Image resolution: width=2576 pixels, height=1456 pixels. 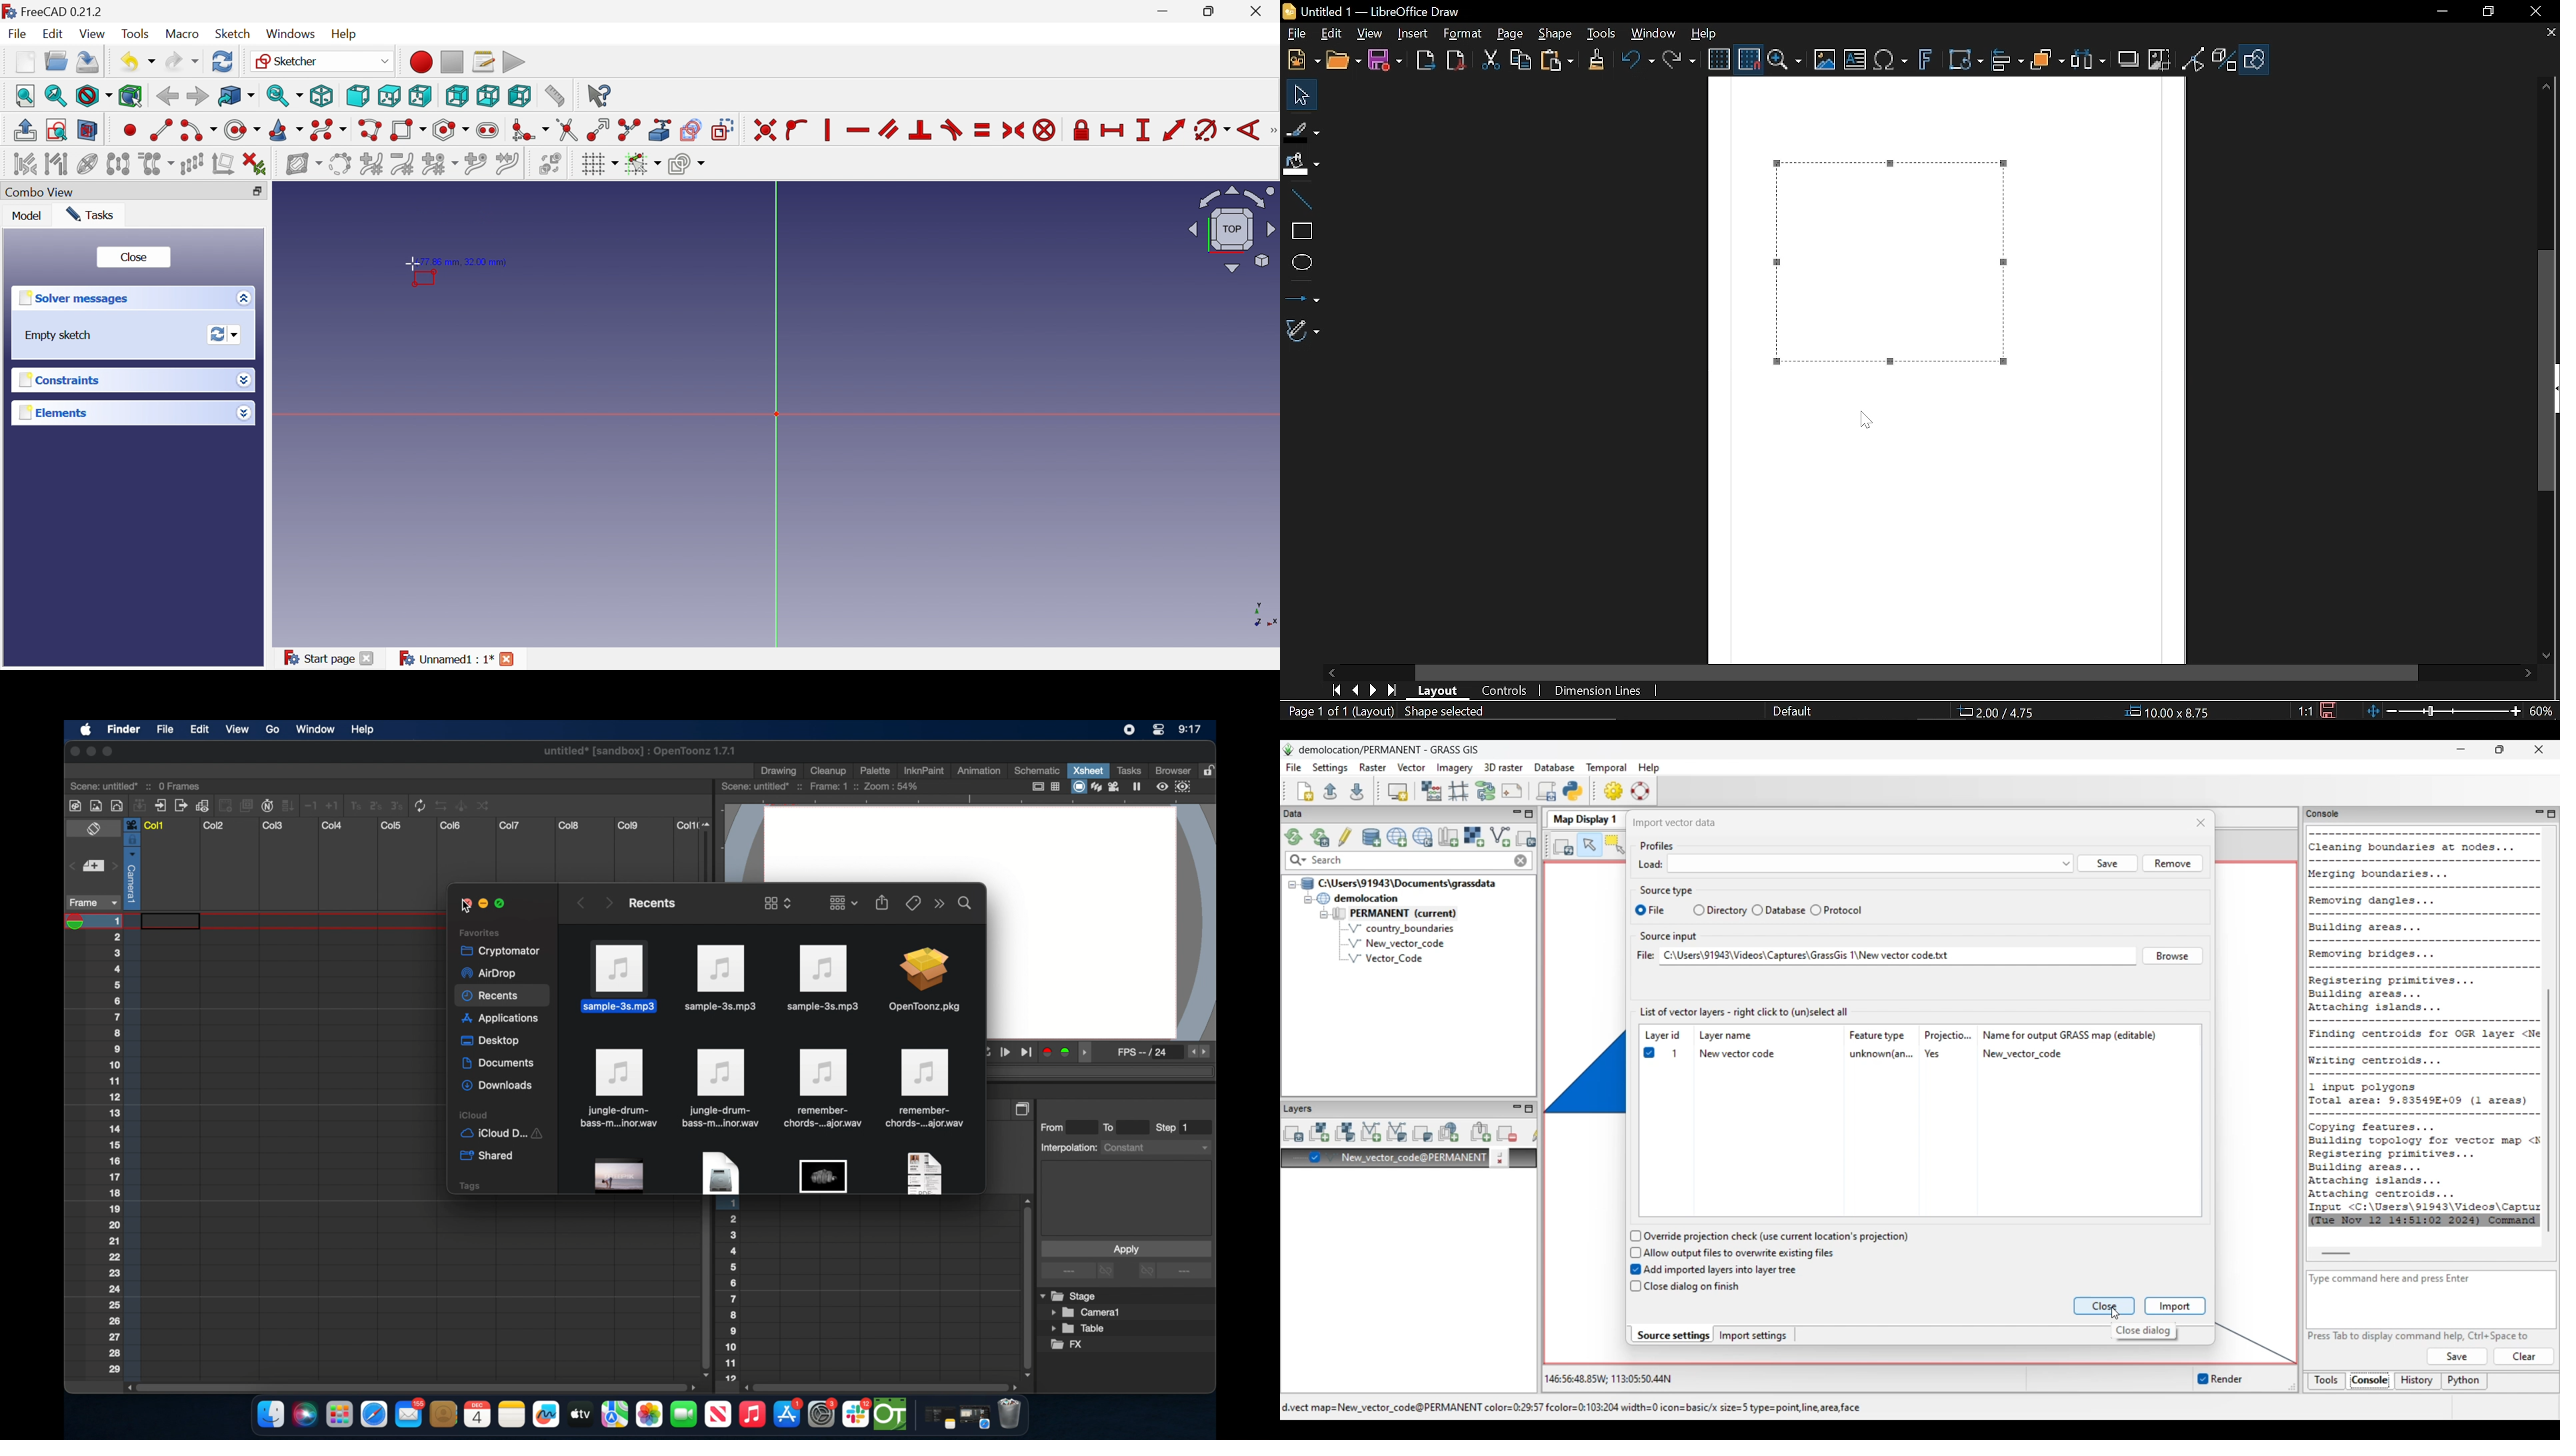 What do you see at coordinates (923, 981) in the screenshot?
I see `package icon` at bounding box center [923, 981].